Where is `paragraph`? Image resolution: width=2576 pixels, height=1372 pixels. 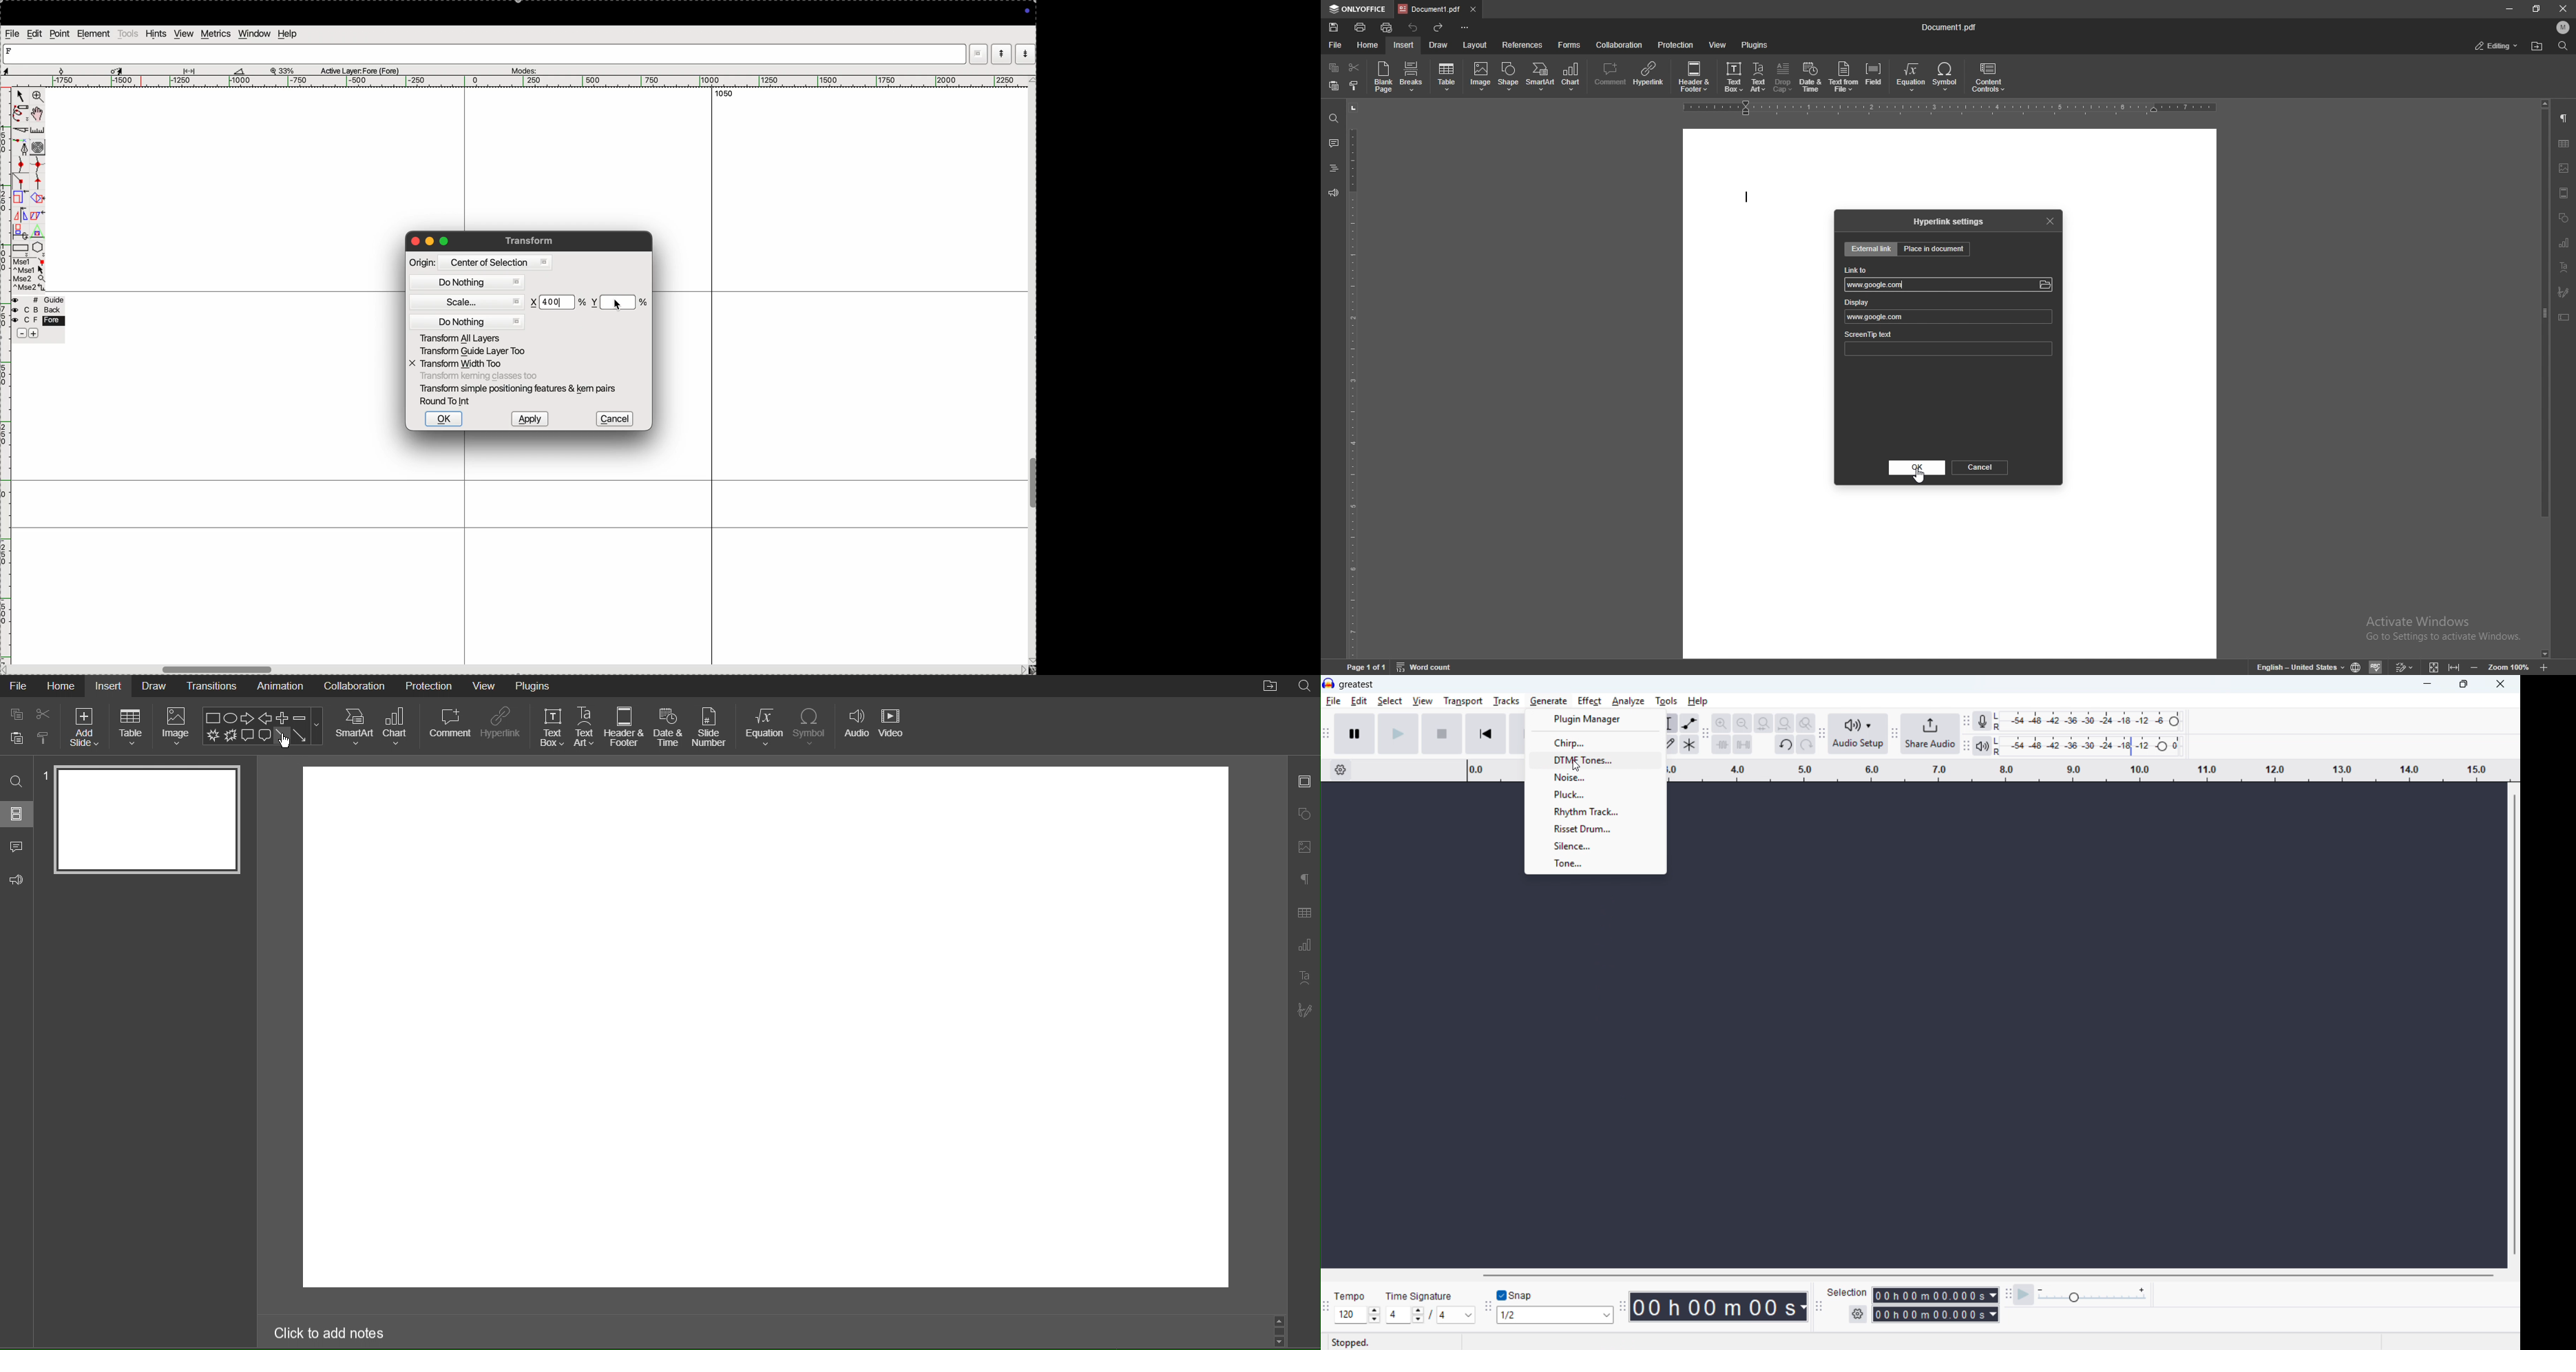
paragraph is located at coordinates (2565, 118).